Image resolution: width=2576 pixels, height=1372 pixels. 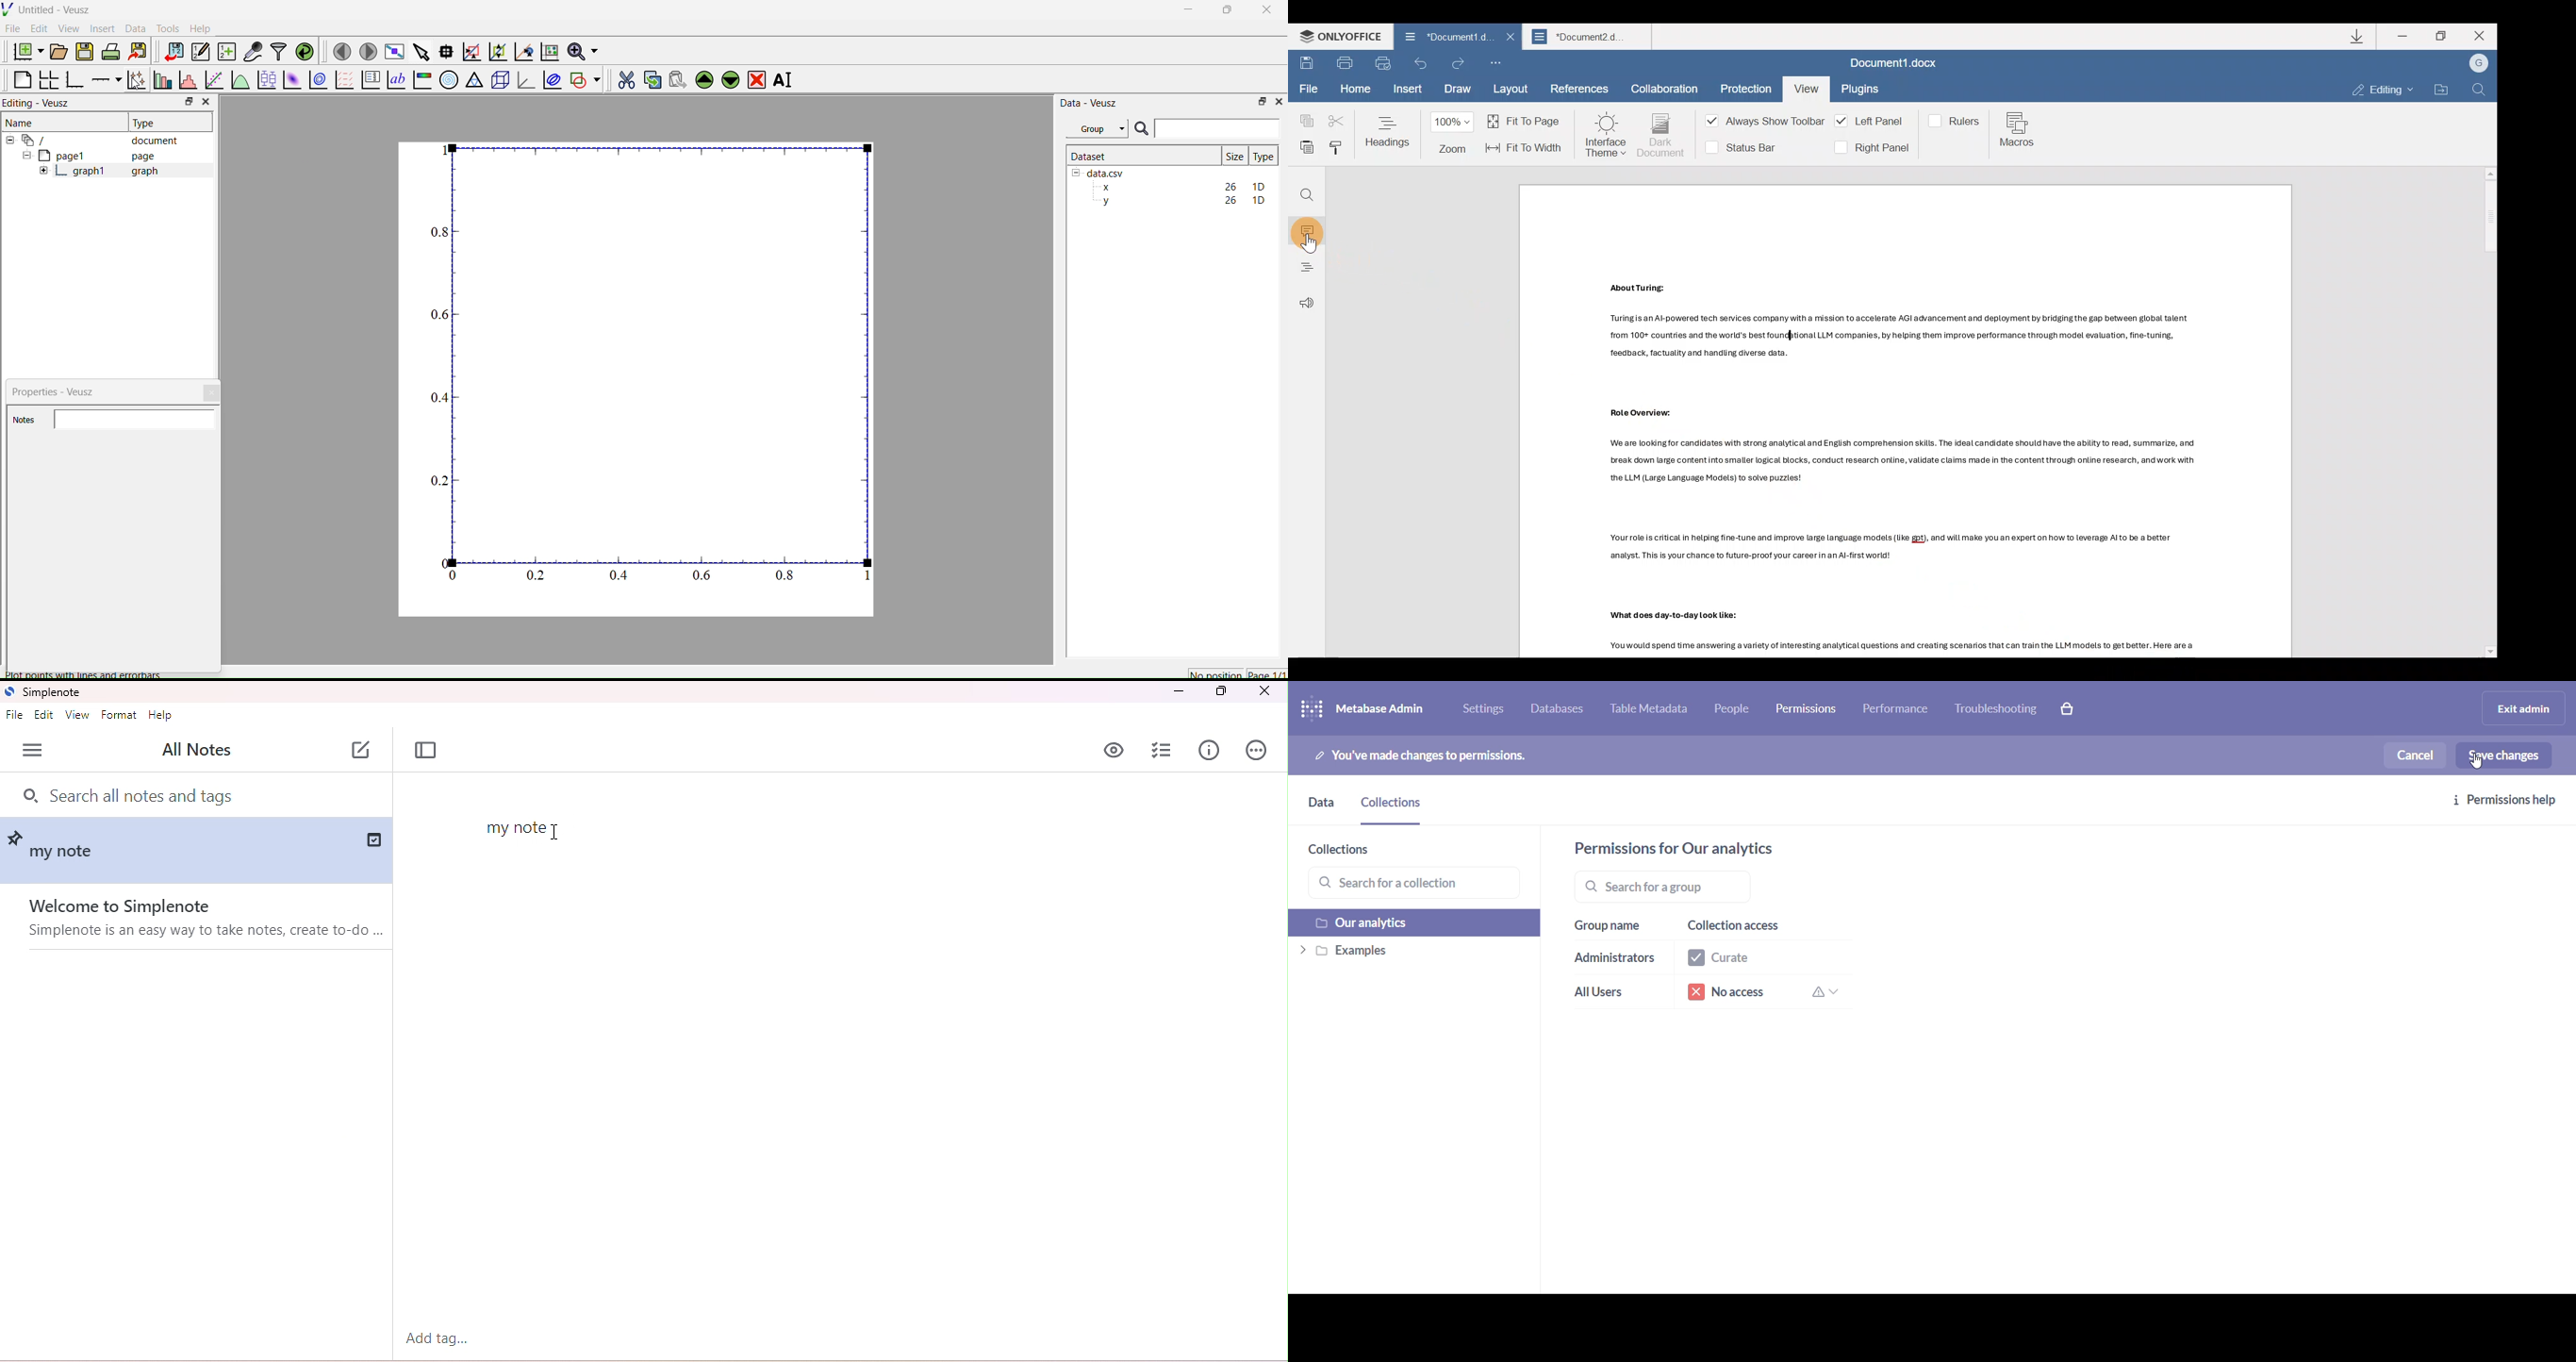 What do you see at coordinates (2521, 708) in the screenshot?
I see `exit admin` at bounding box center [2521, 708].